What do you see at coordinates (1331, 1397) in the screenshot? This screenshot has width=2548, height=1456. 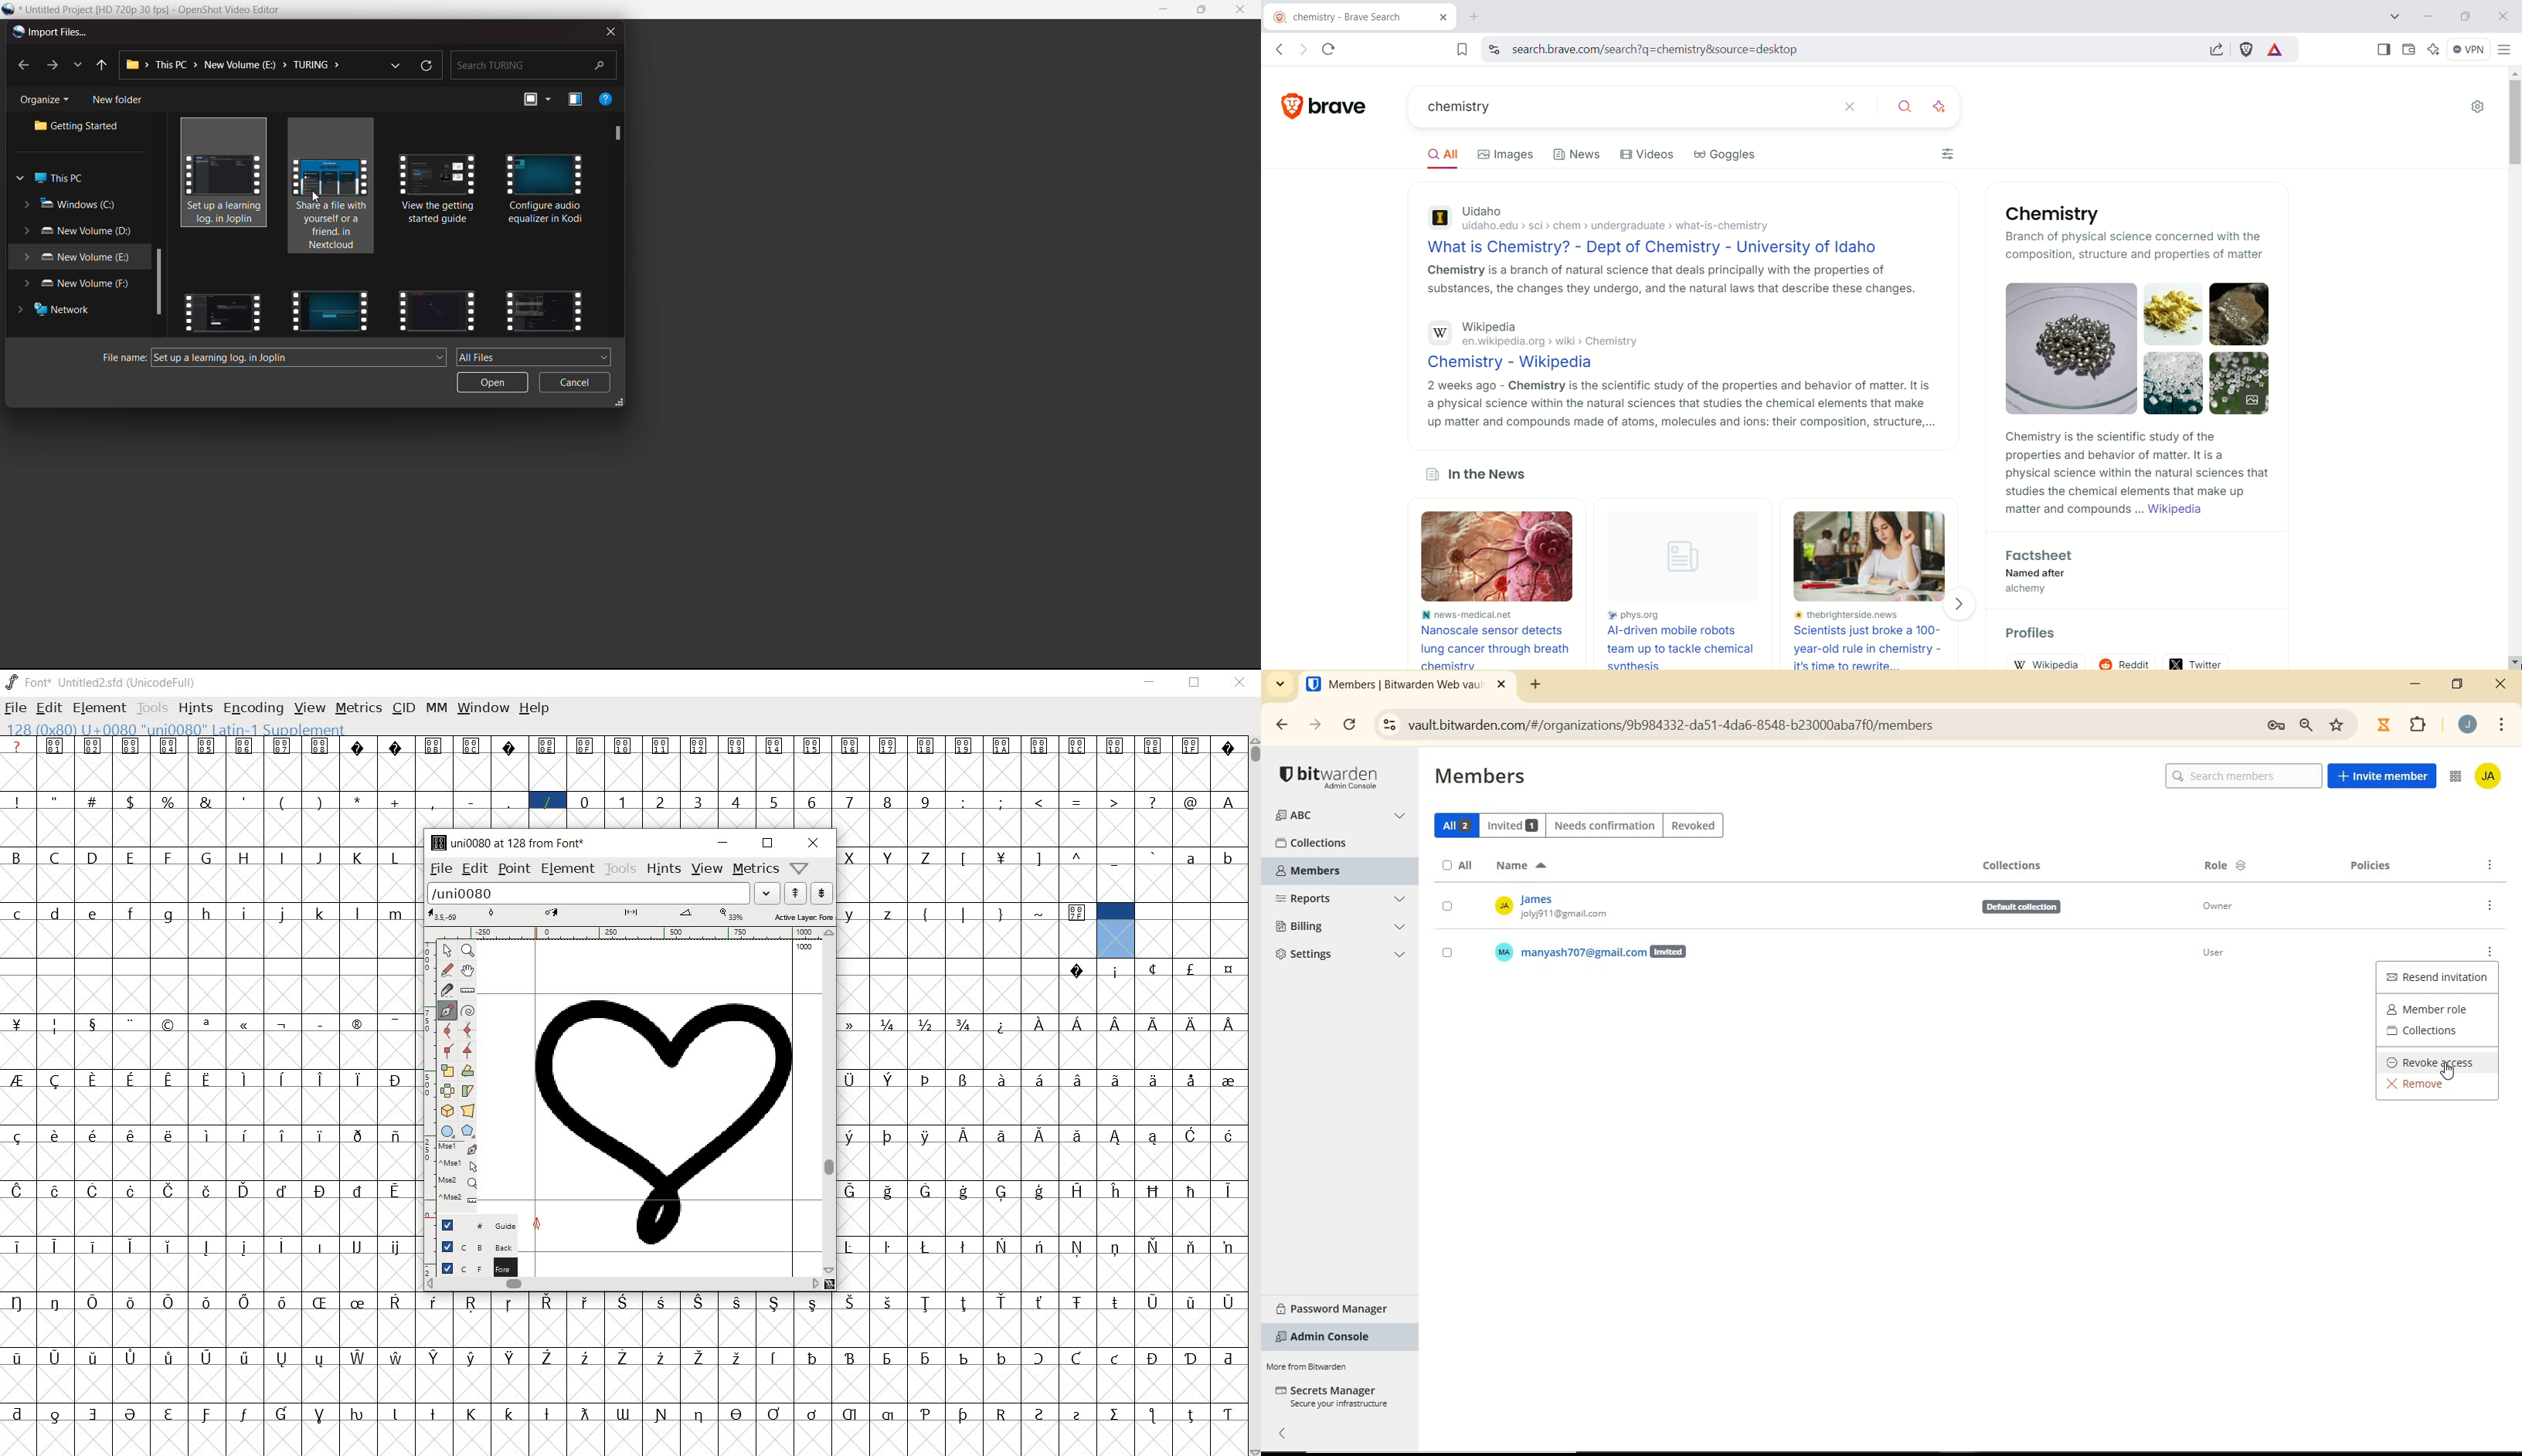 I see `SECRETS MANAGER` at bounding box center [1331, 1397].